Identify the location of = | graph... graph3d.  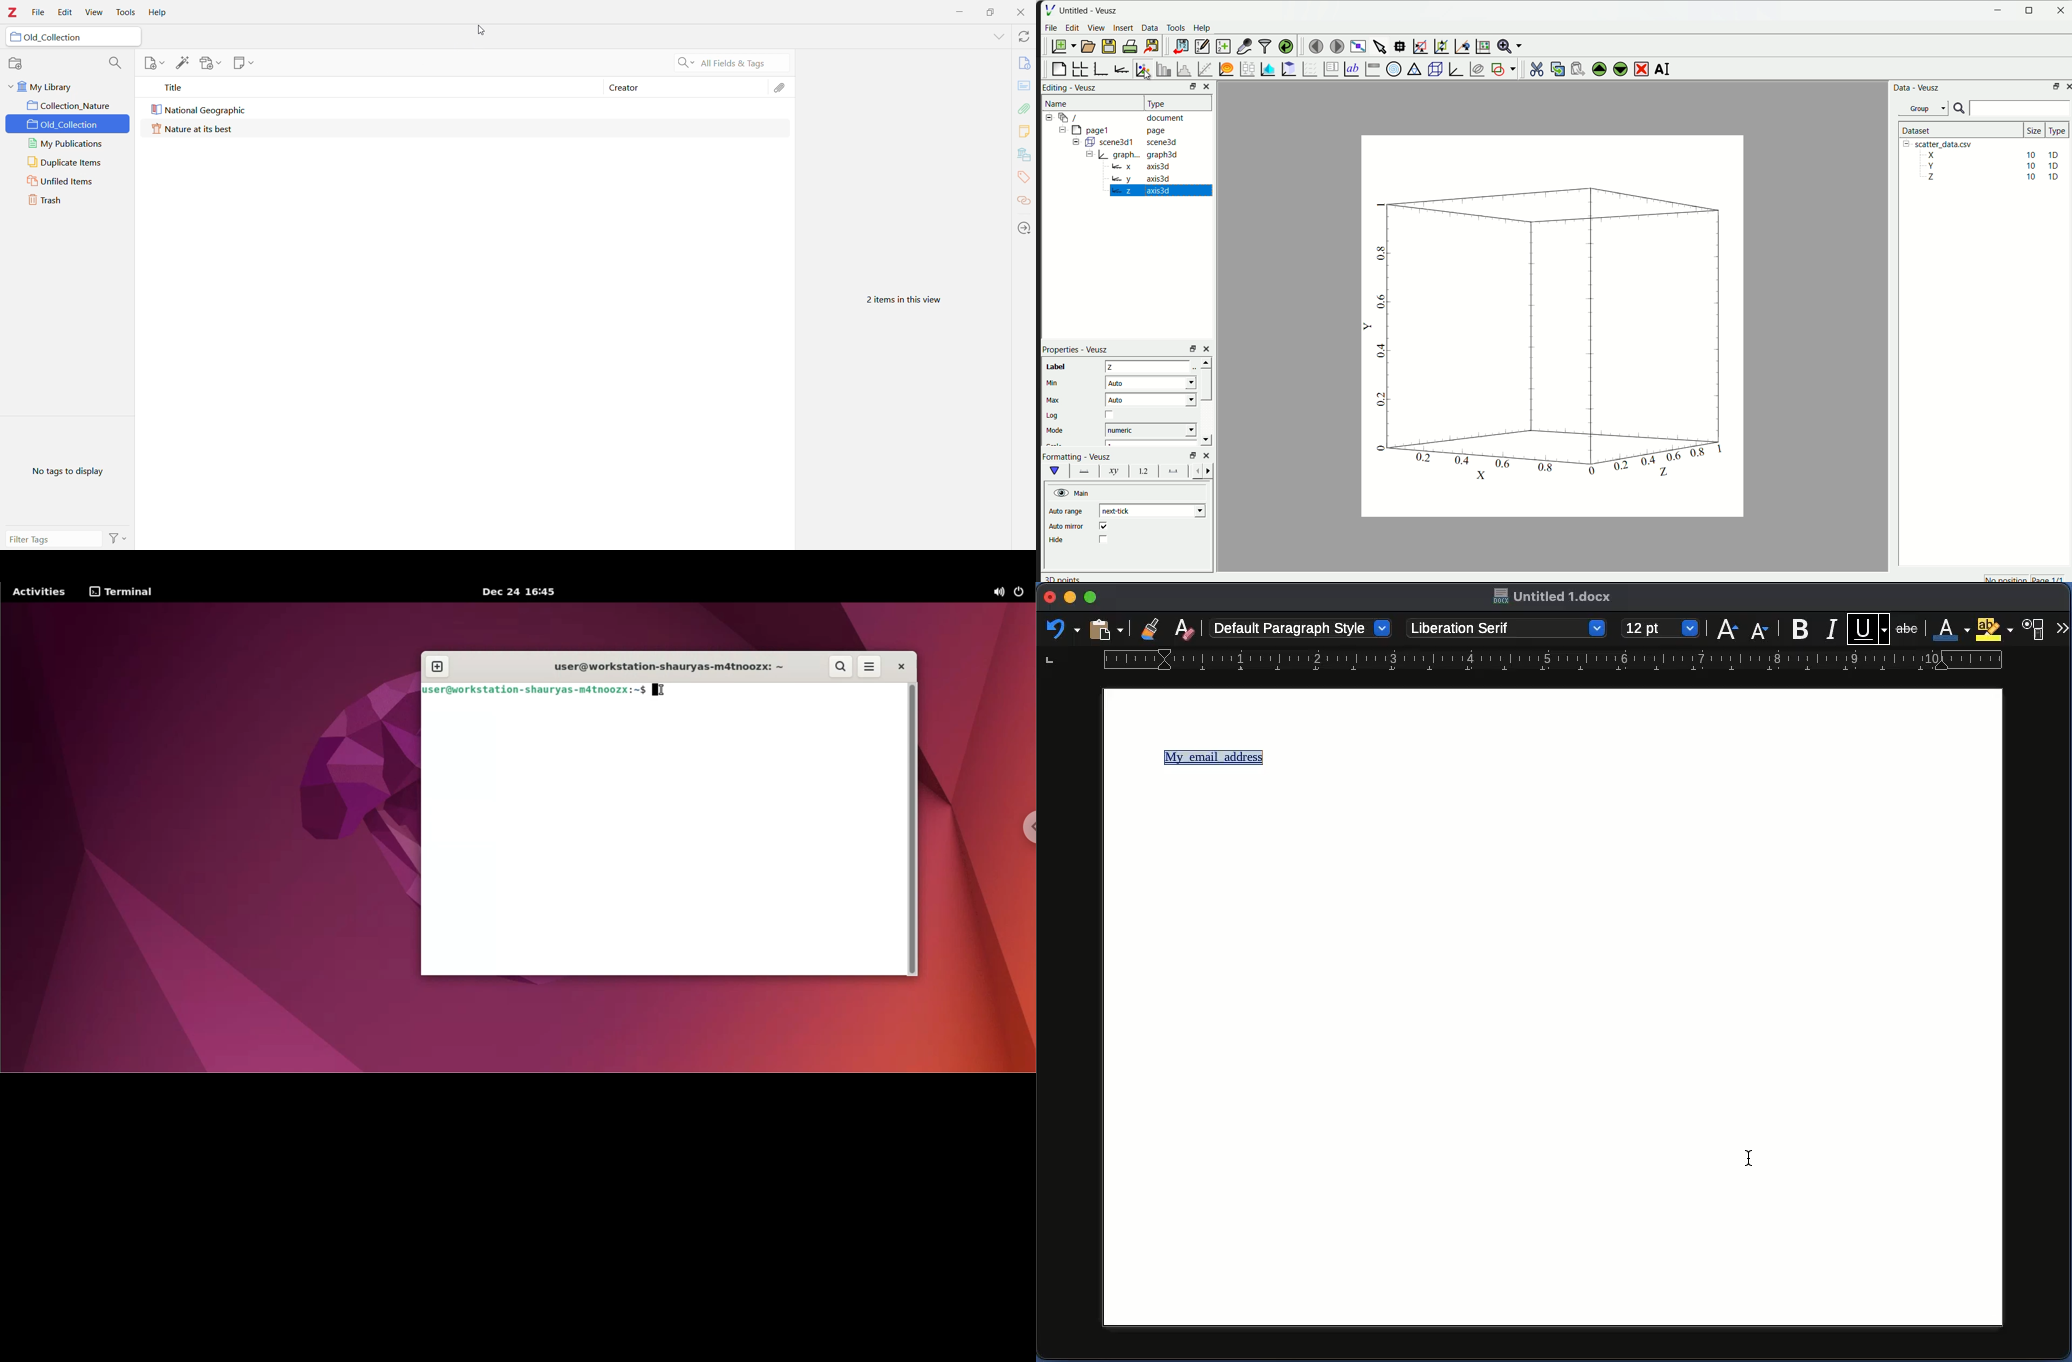
(1137, 155).